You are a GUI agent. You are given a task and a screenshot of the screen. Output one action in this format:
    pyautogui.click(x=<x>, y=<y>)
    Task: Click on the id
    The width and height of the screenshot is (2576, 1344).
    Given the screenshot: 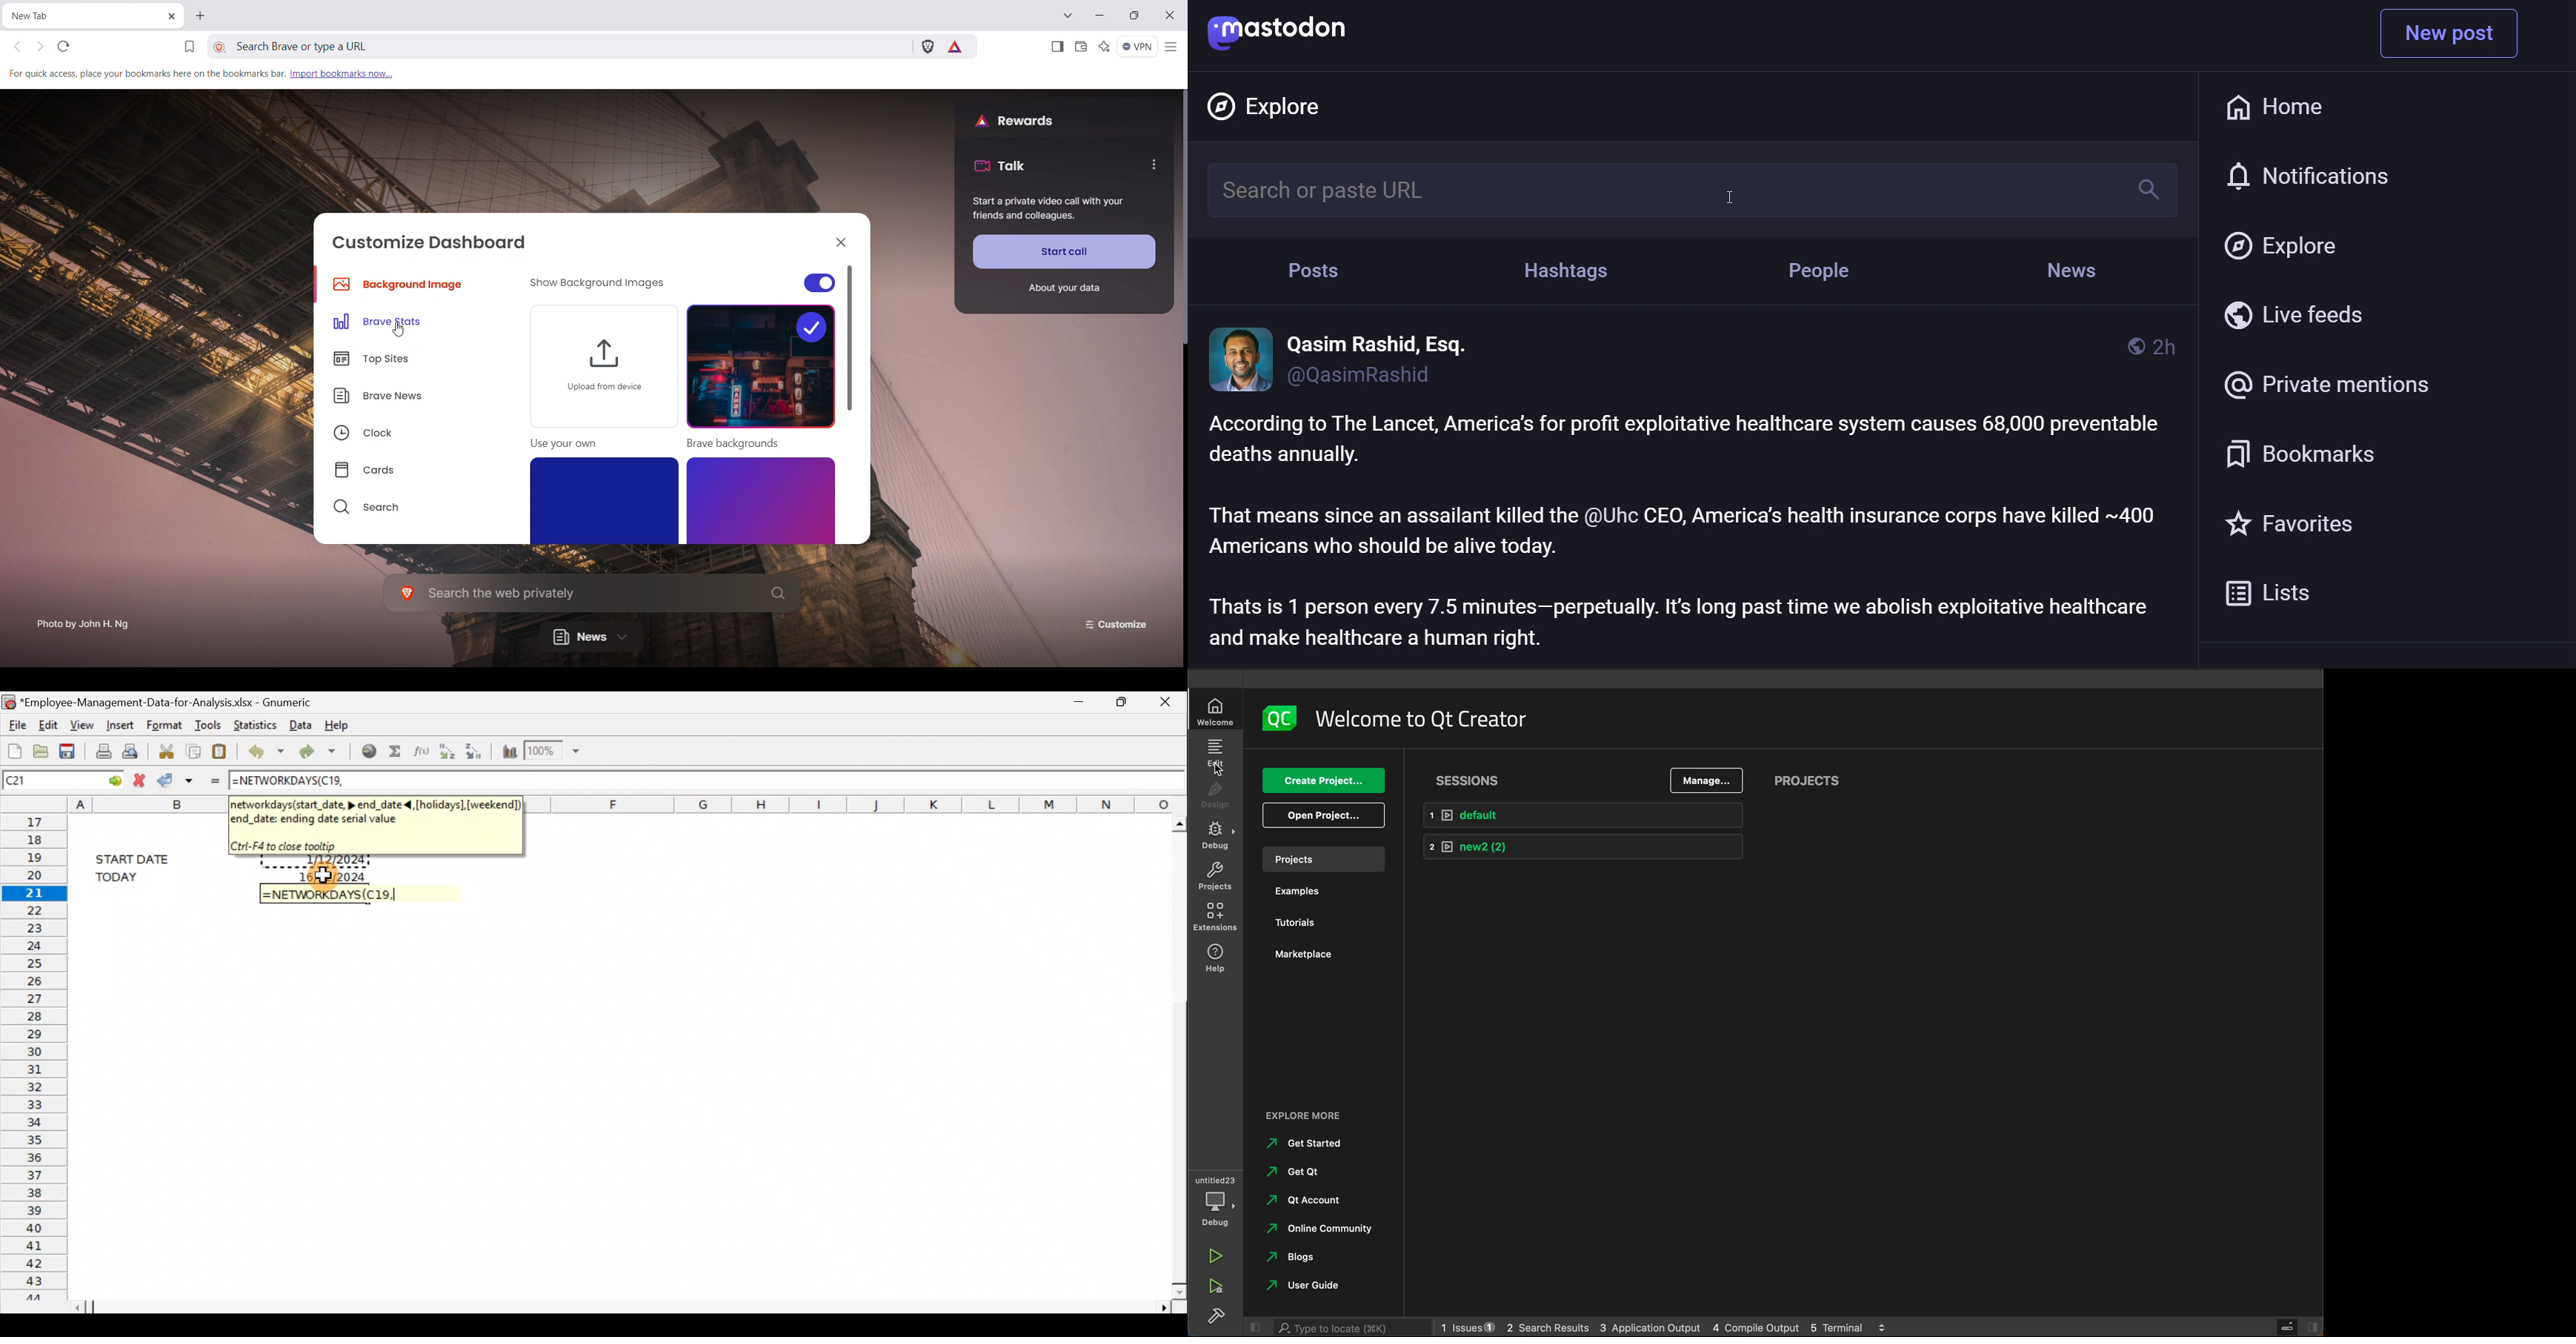 What is the action you would take?
    pyautogui.click(x=1365, y=376)
    